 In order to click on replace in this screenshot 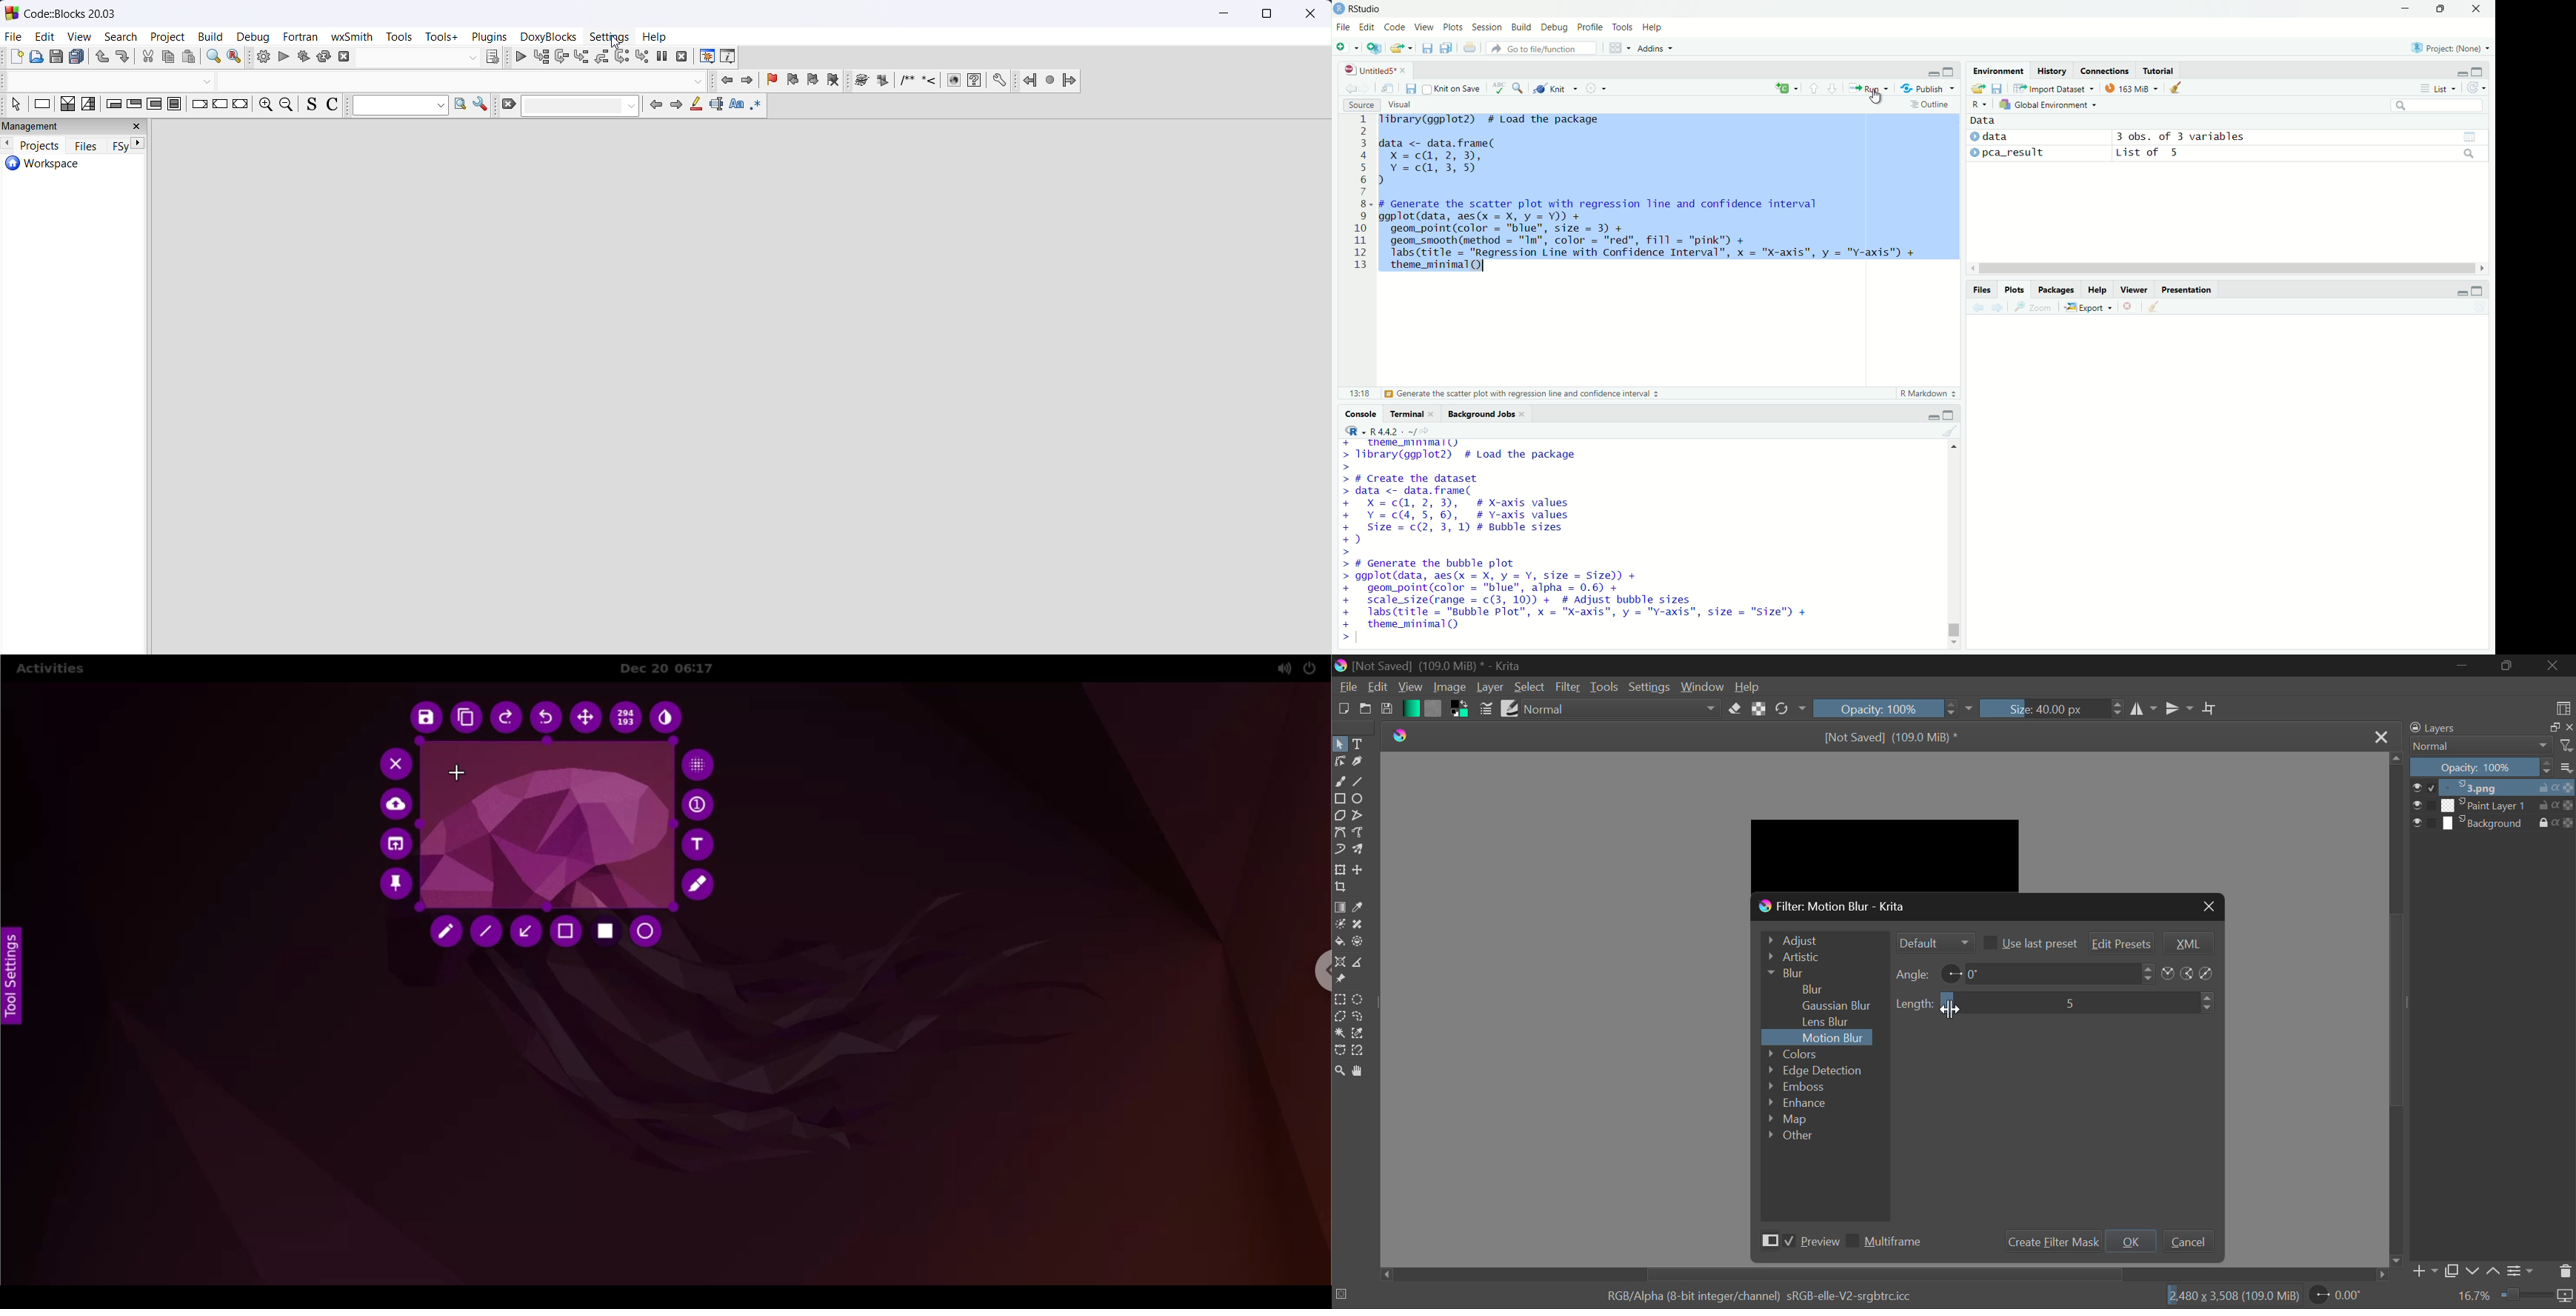, I will do `click(236, 58)`.